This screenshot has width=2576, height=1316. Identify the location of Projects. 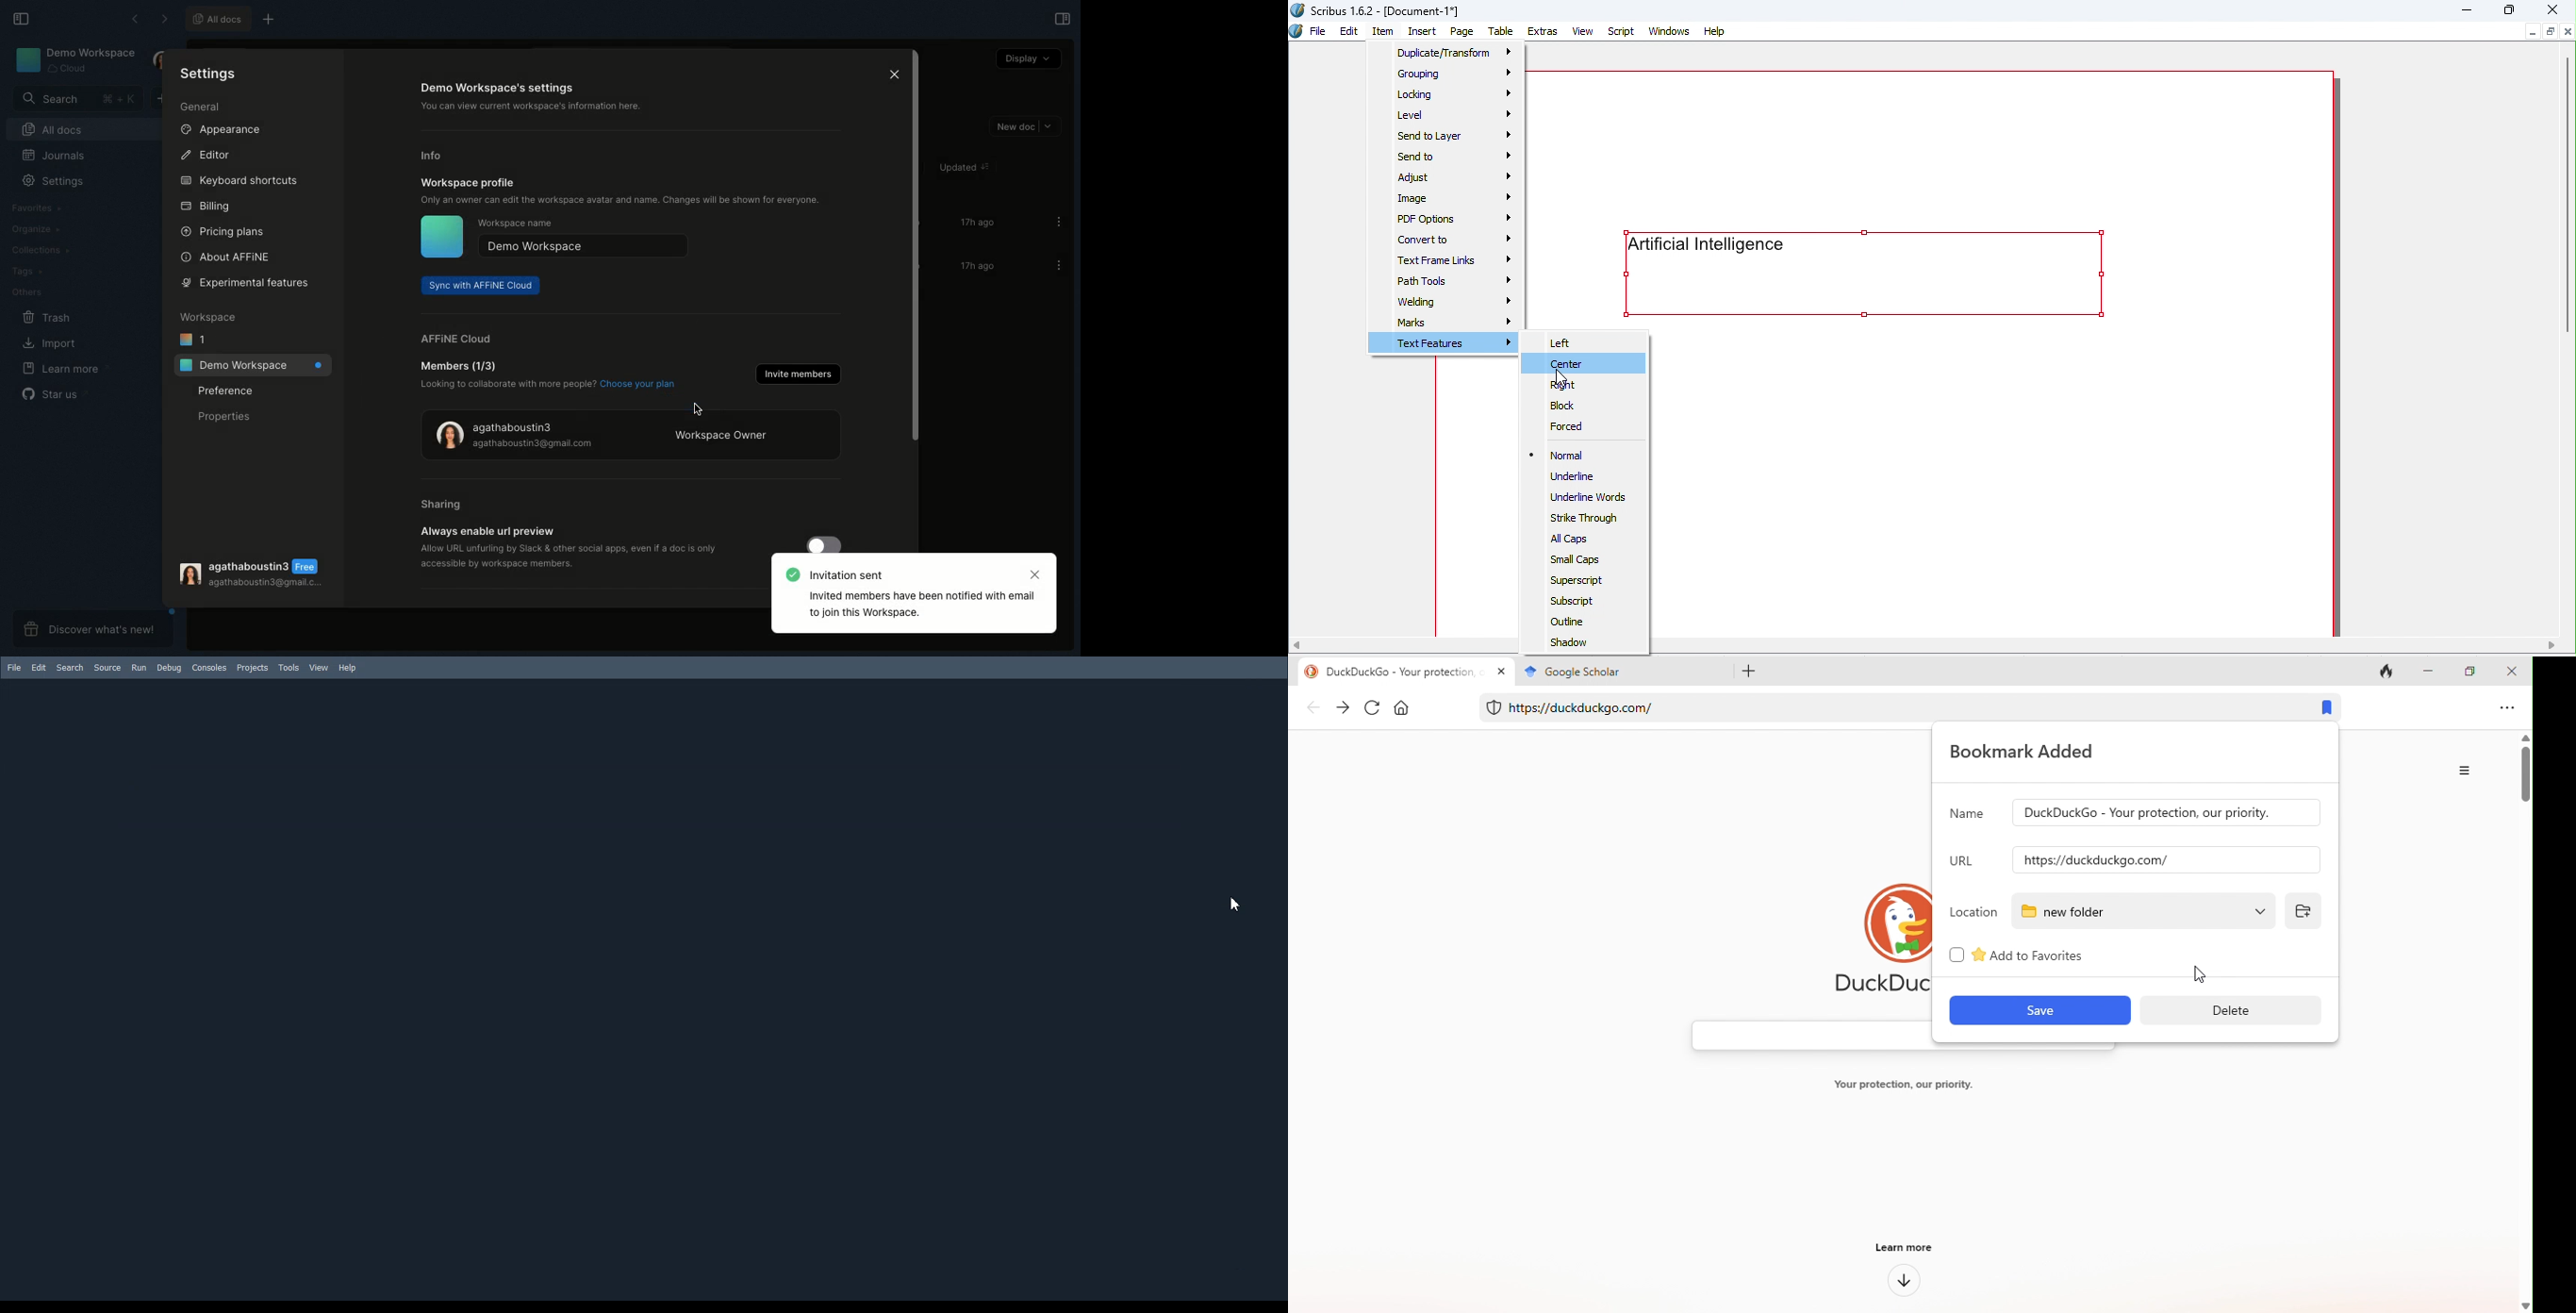
(252, 668).